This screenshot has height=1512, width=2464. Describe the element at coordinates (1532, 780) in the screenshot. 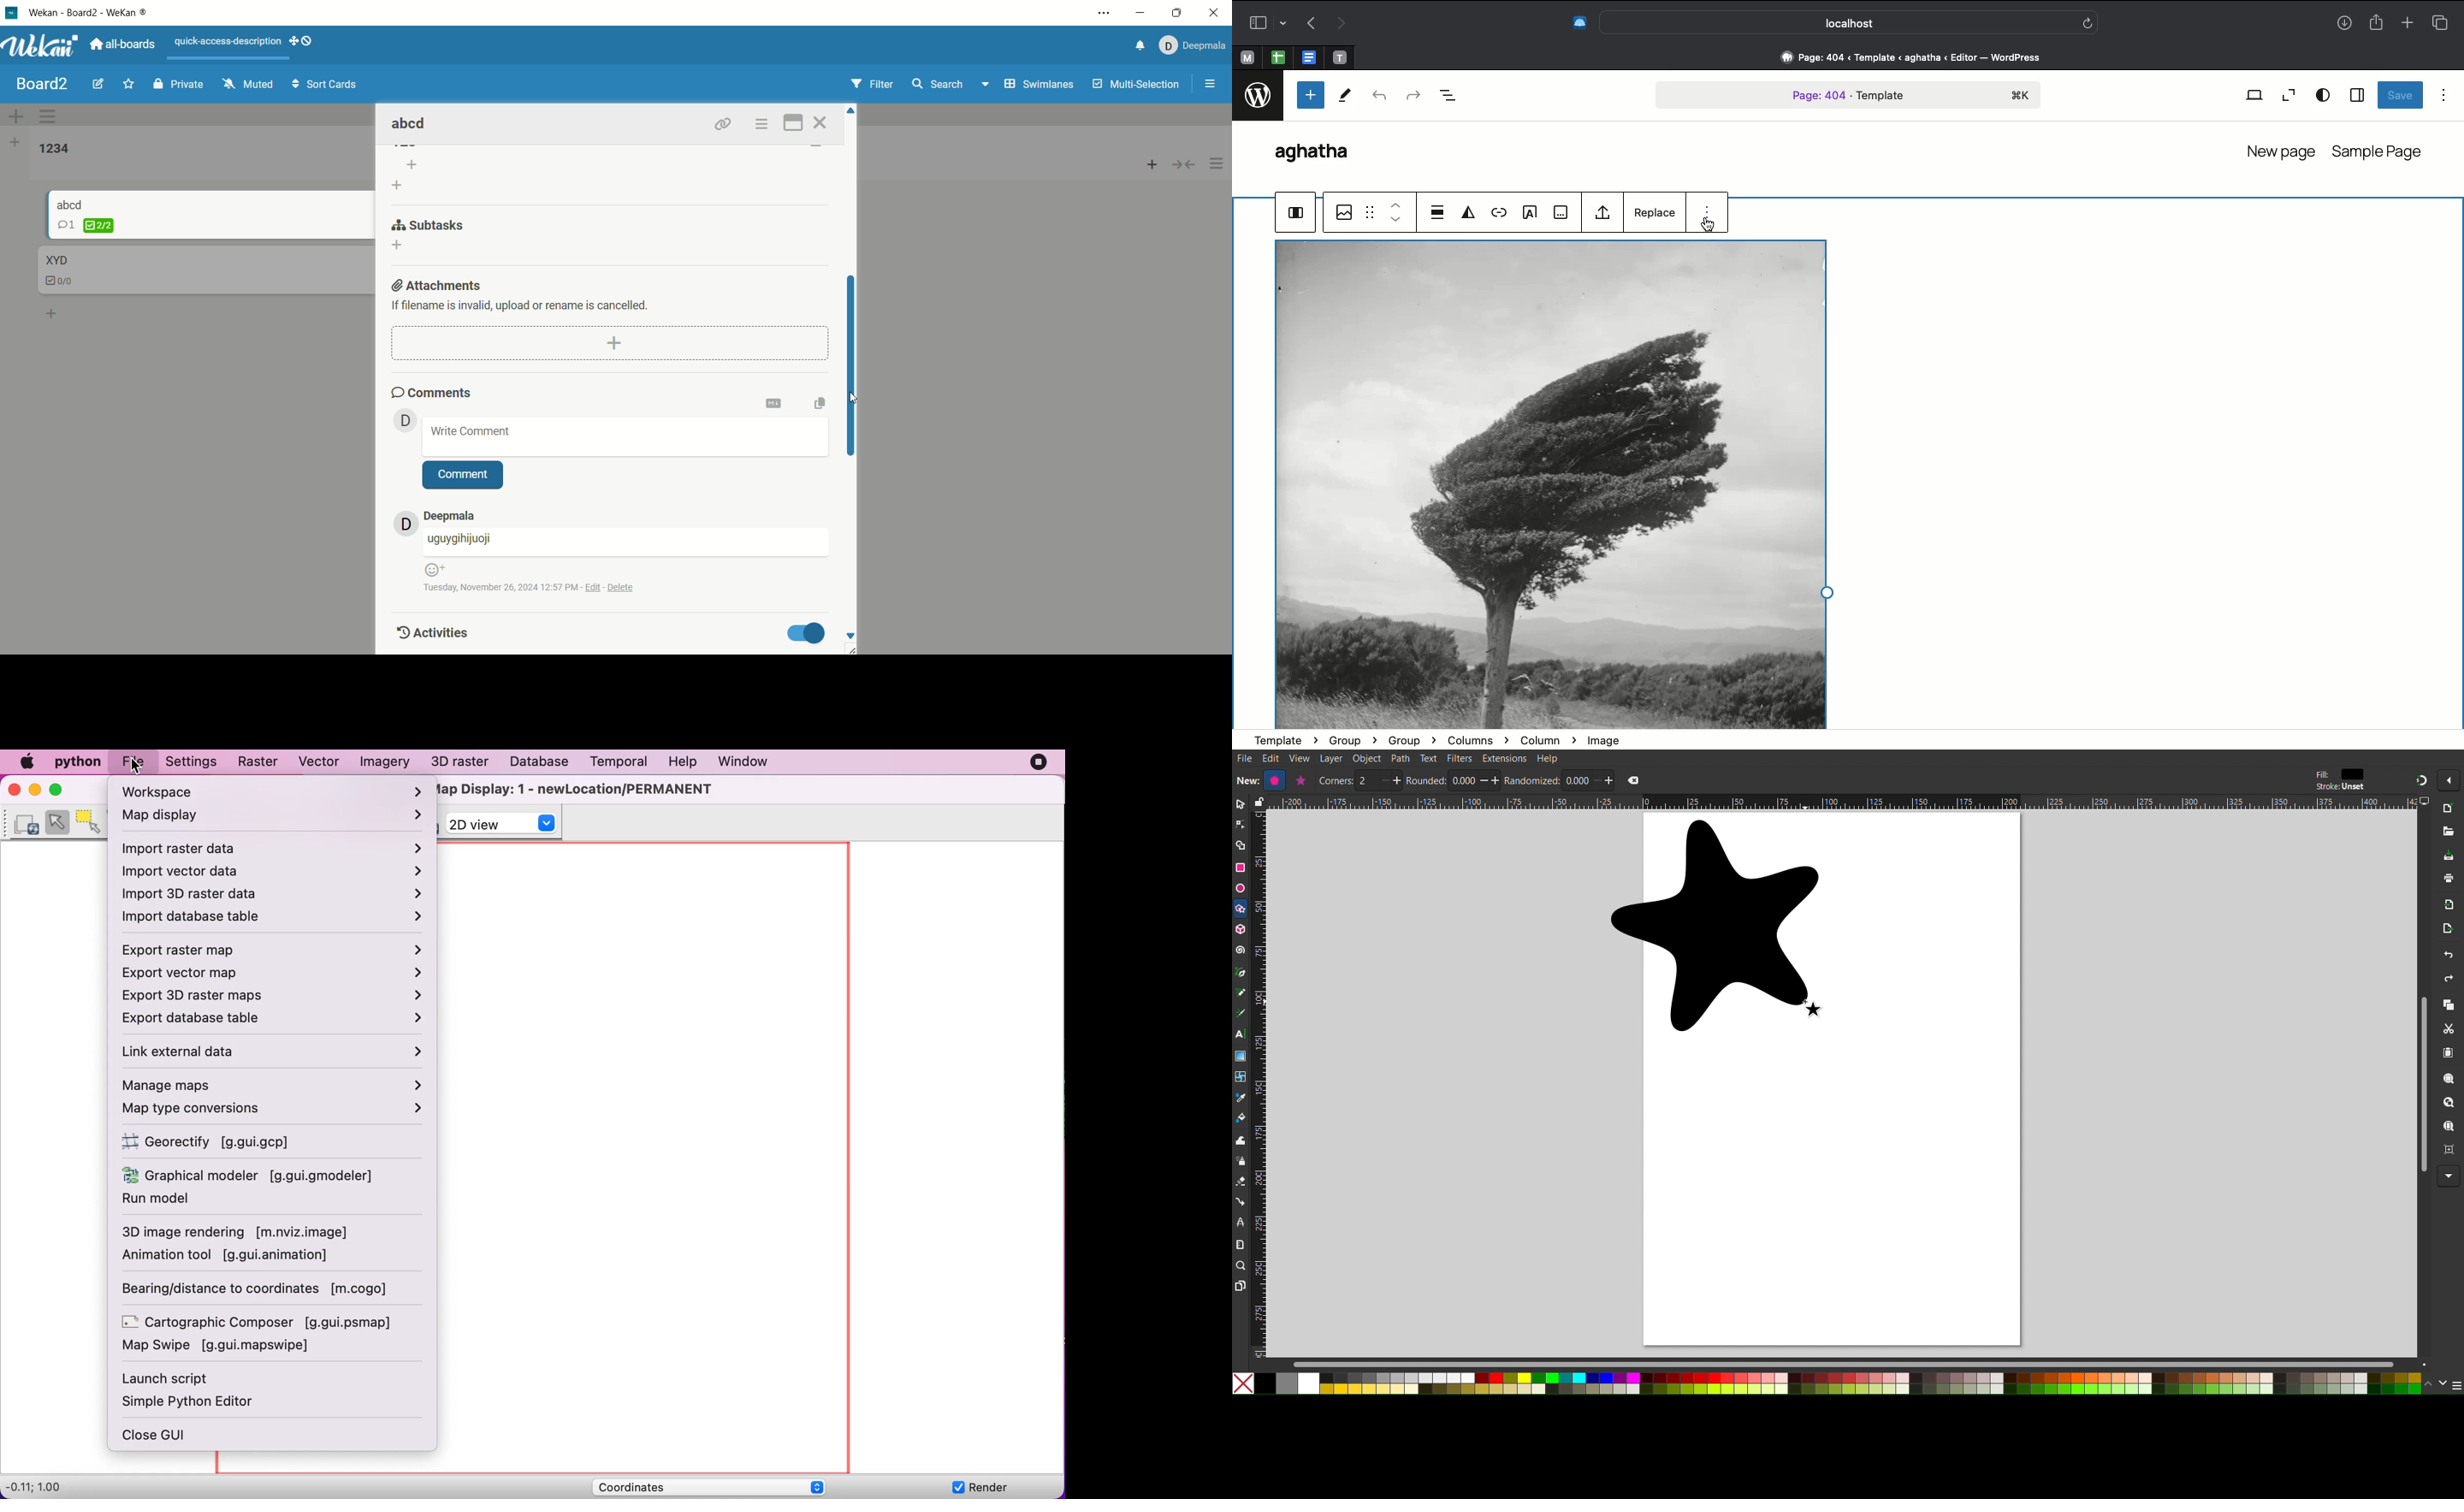

I see `randomized` at that location.